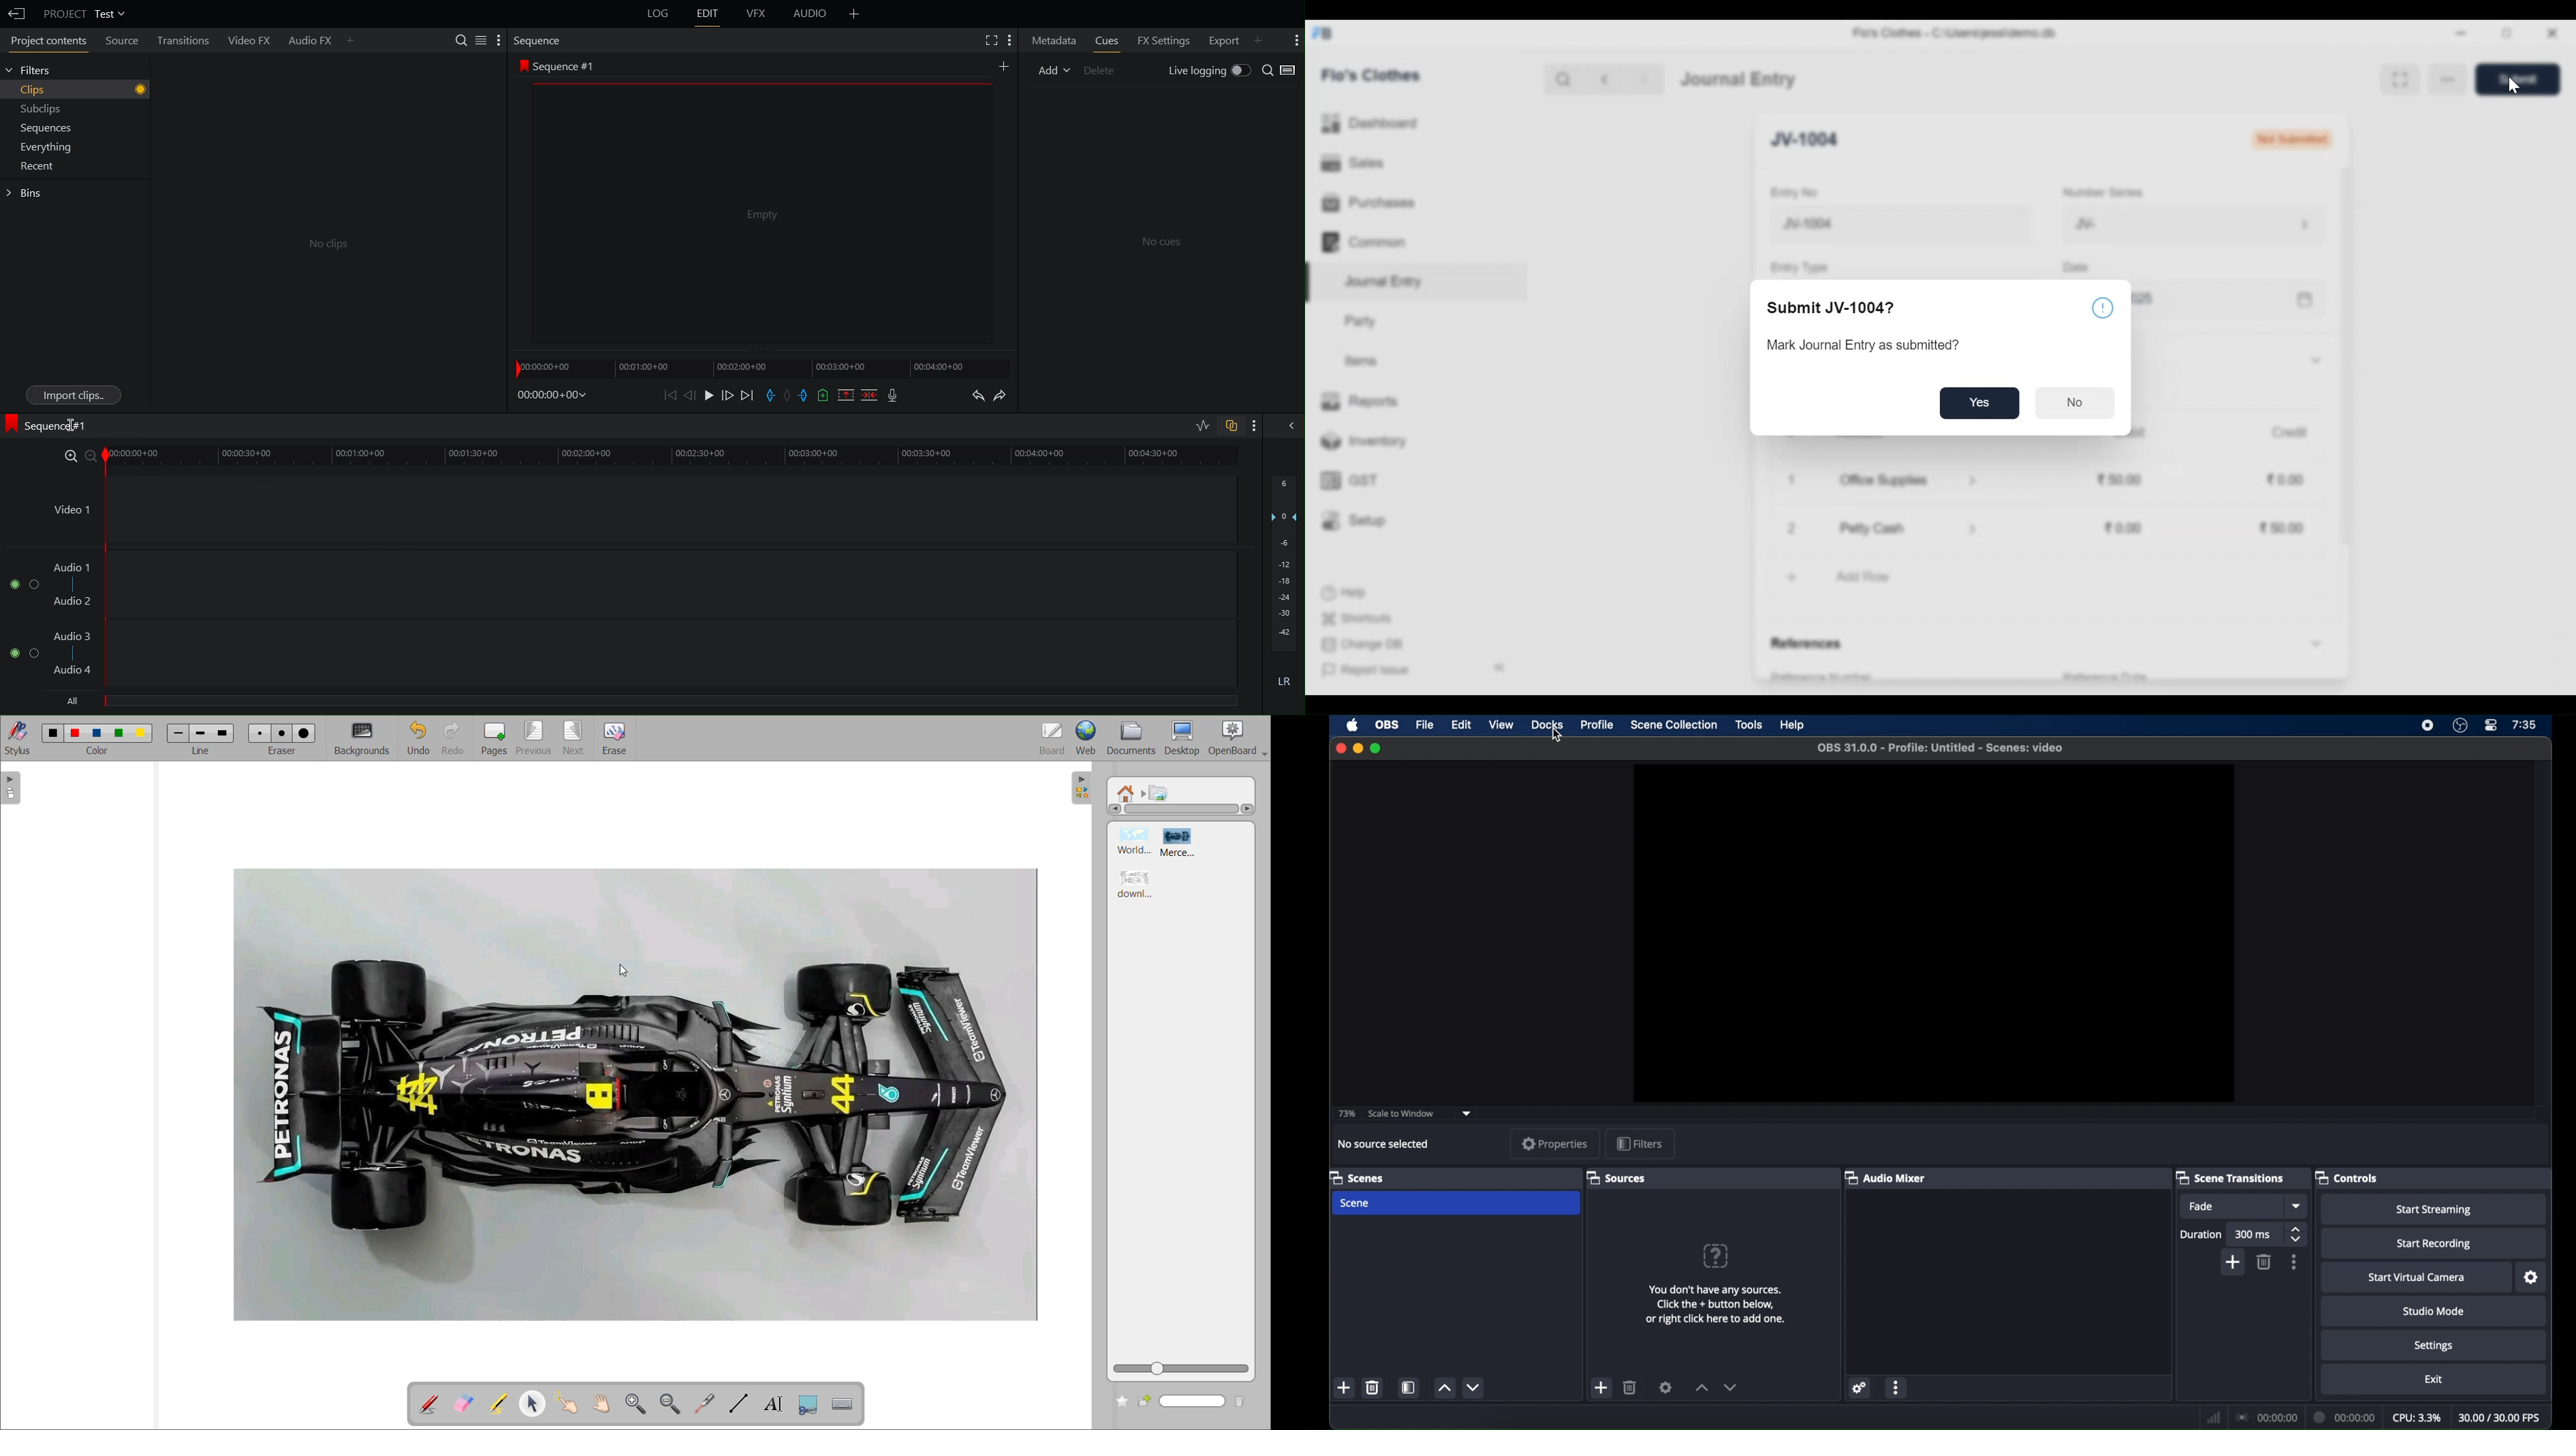 This screenshot has height=1456, width=2576. I want to click on Audio 4, so click(74, 668).